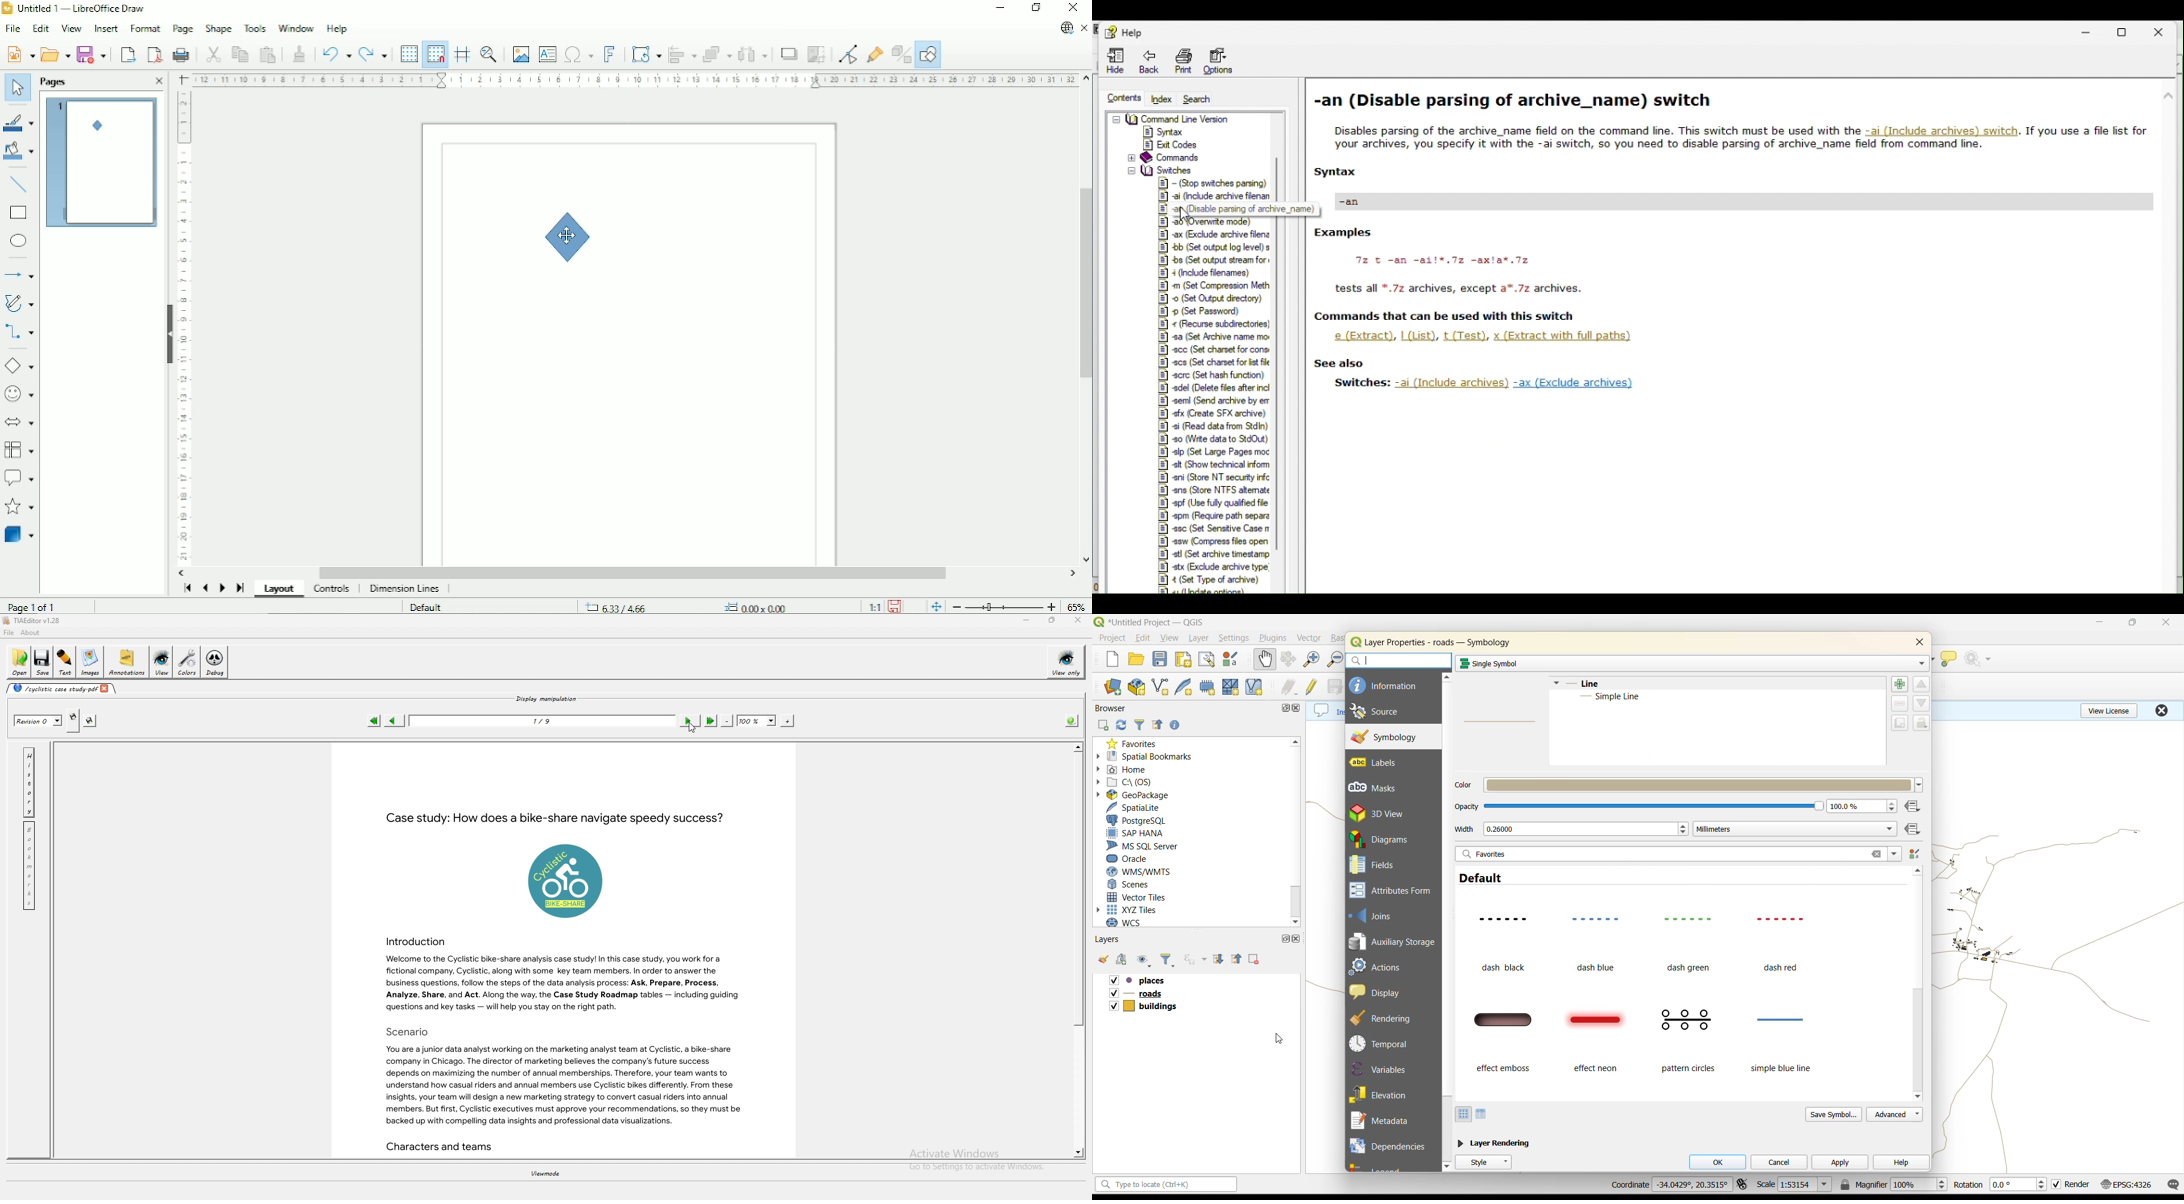  I want to click on Block arrows, so click(19, 422).